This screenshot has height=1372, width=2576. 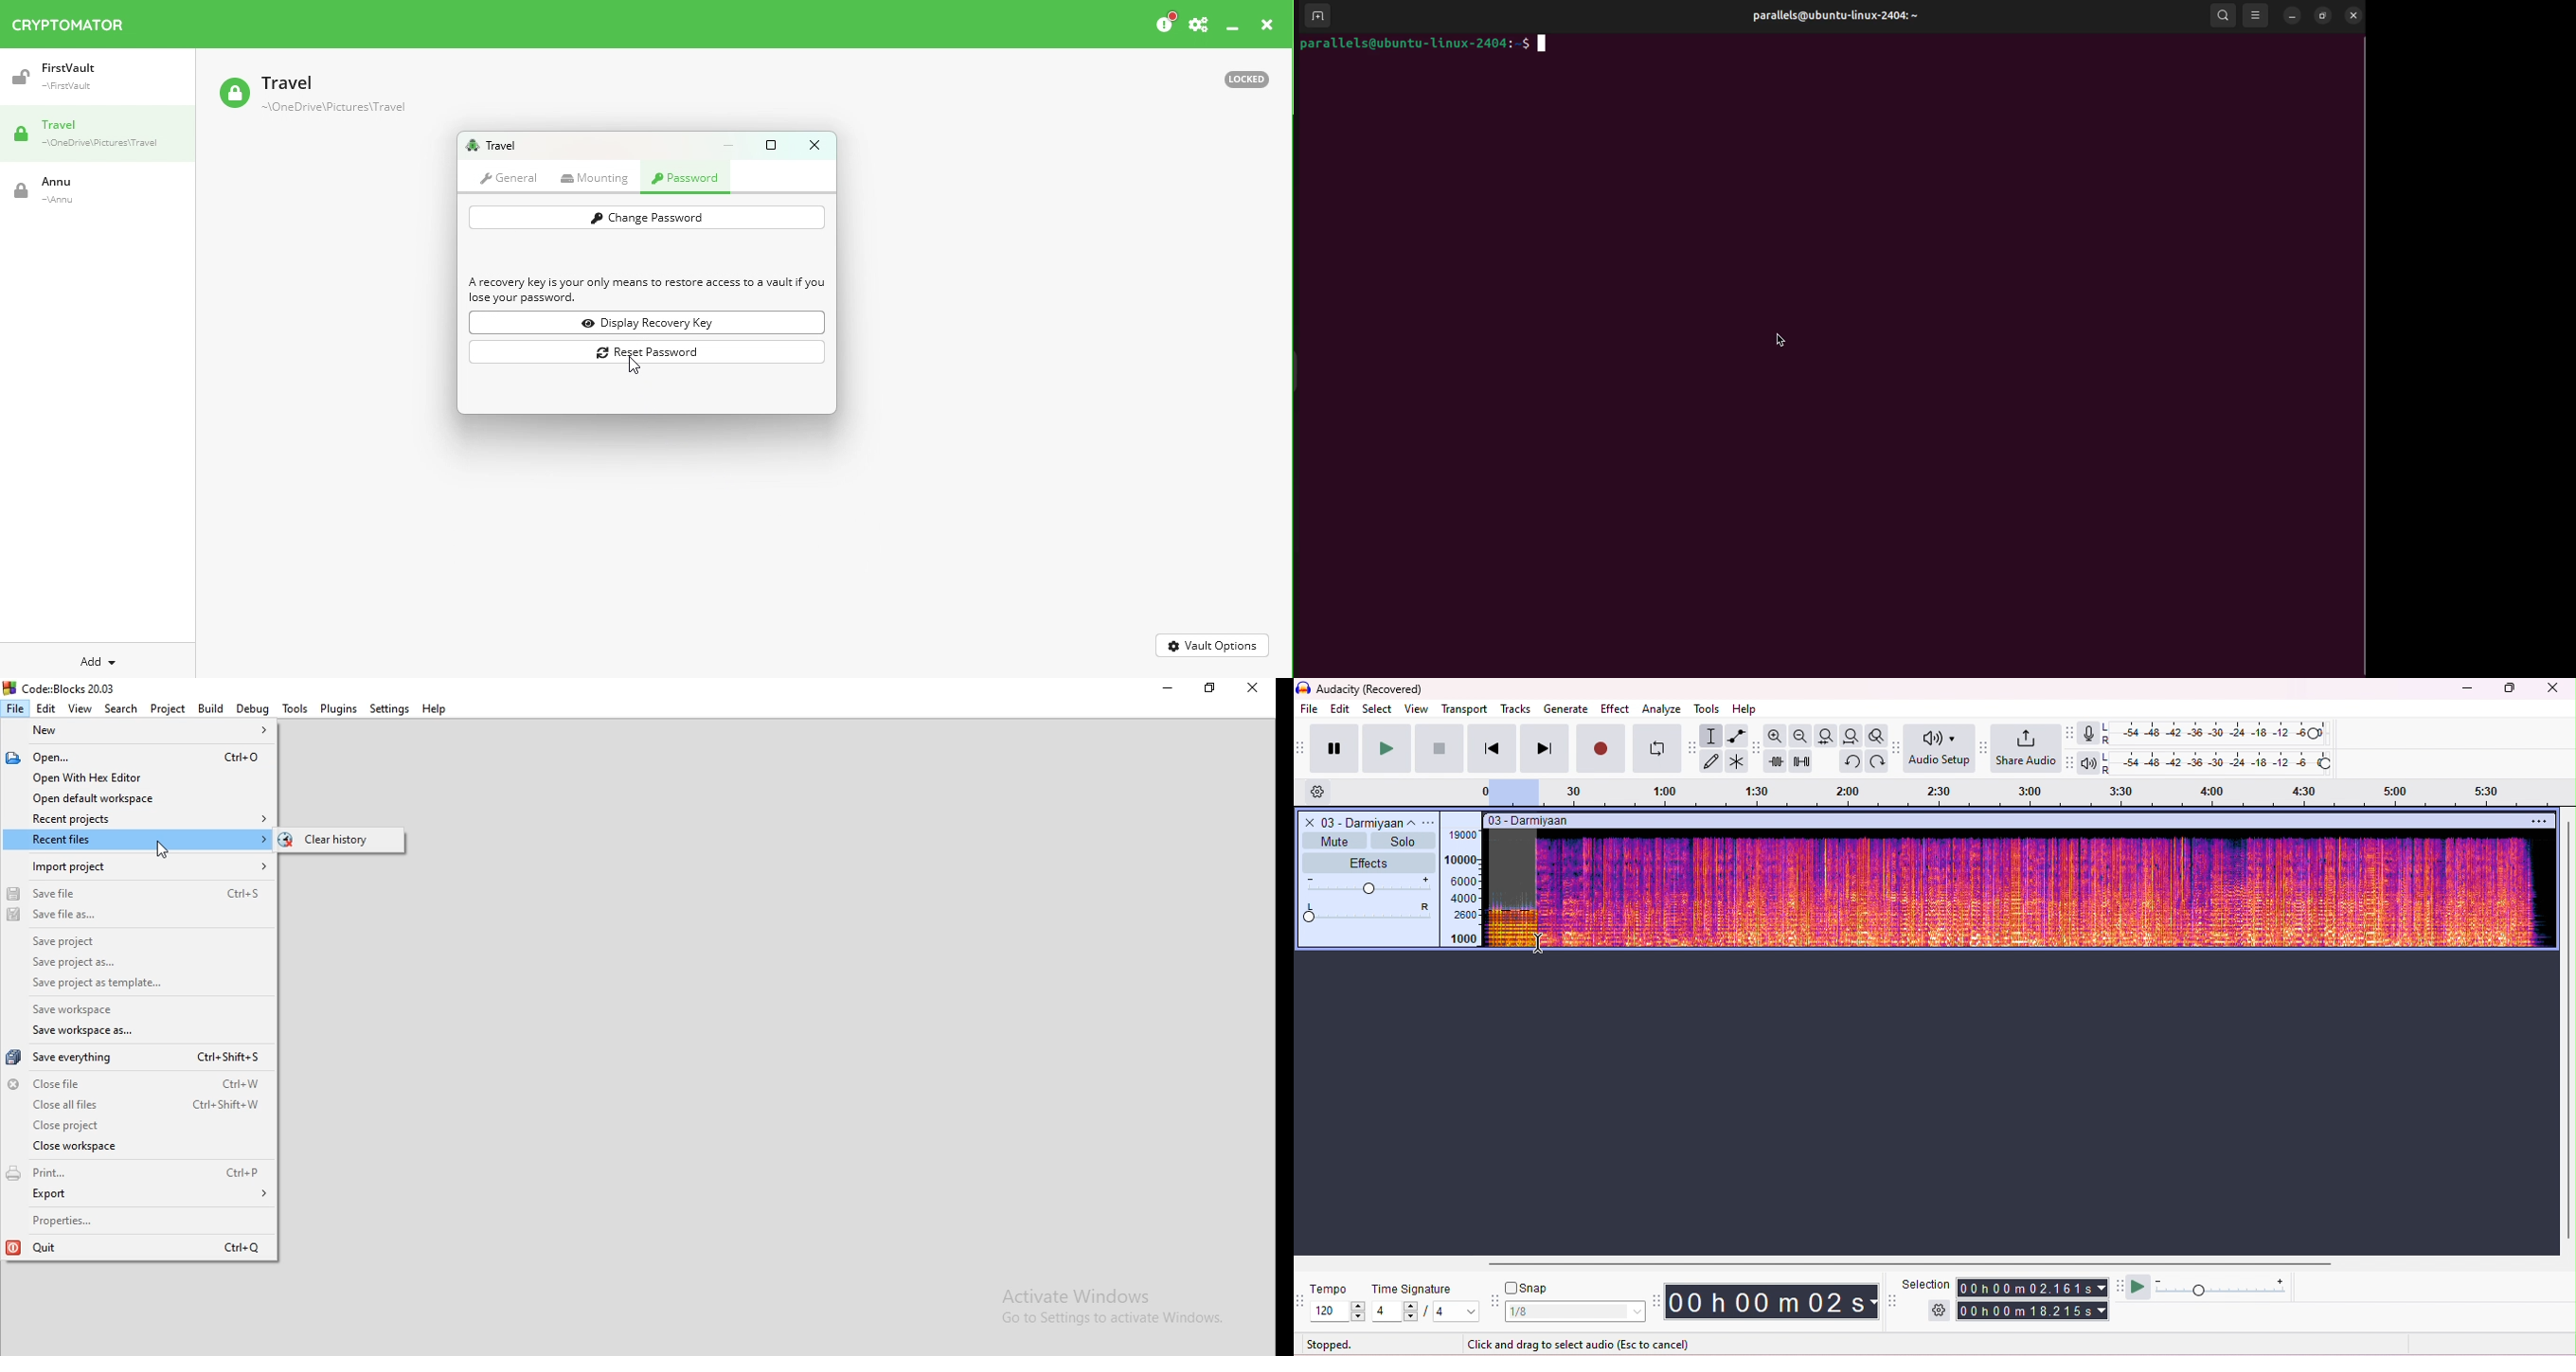 What do you see at coordinates (1738, 762) in the screenshot?
I see `multi` at bounding box center [1738, 762].